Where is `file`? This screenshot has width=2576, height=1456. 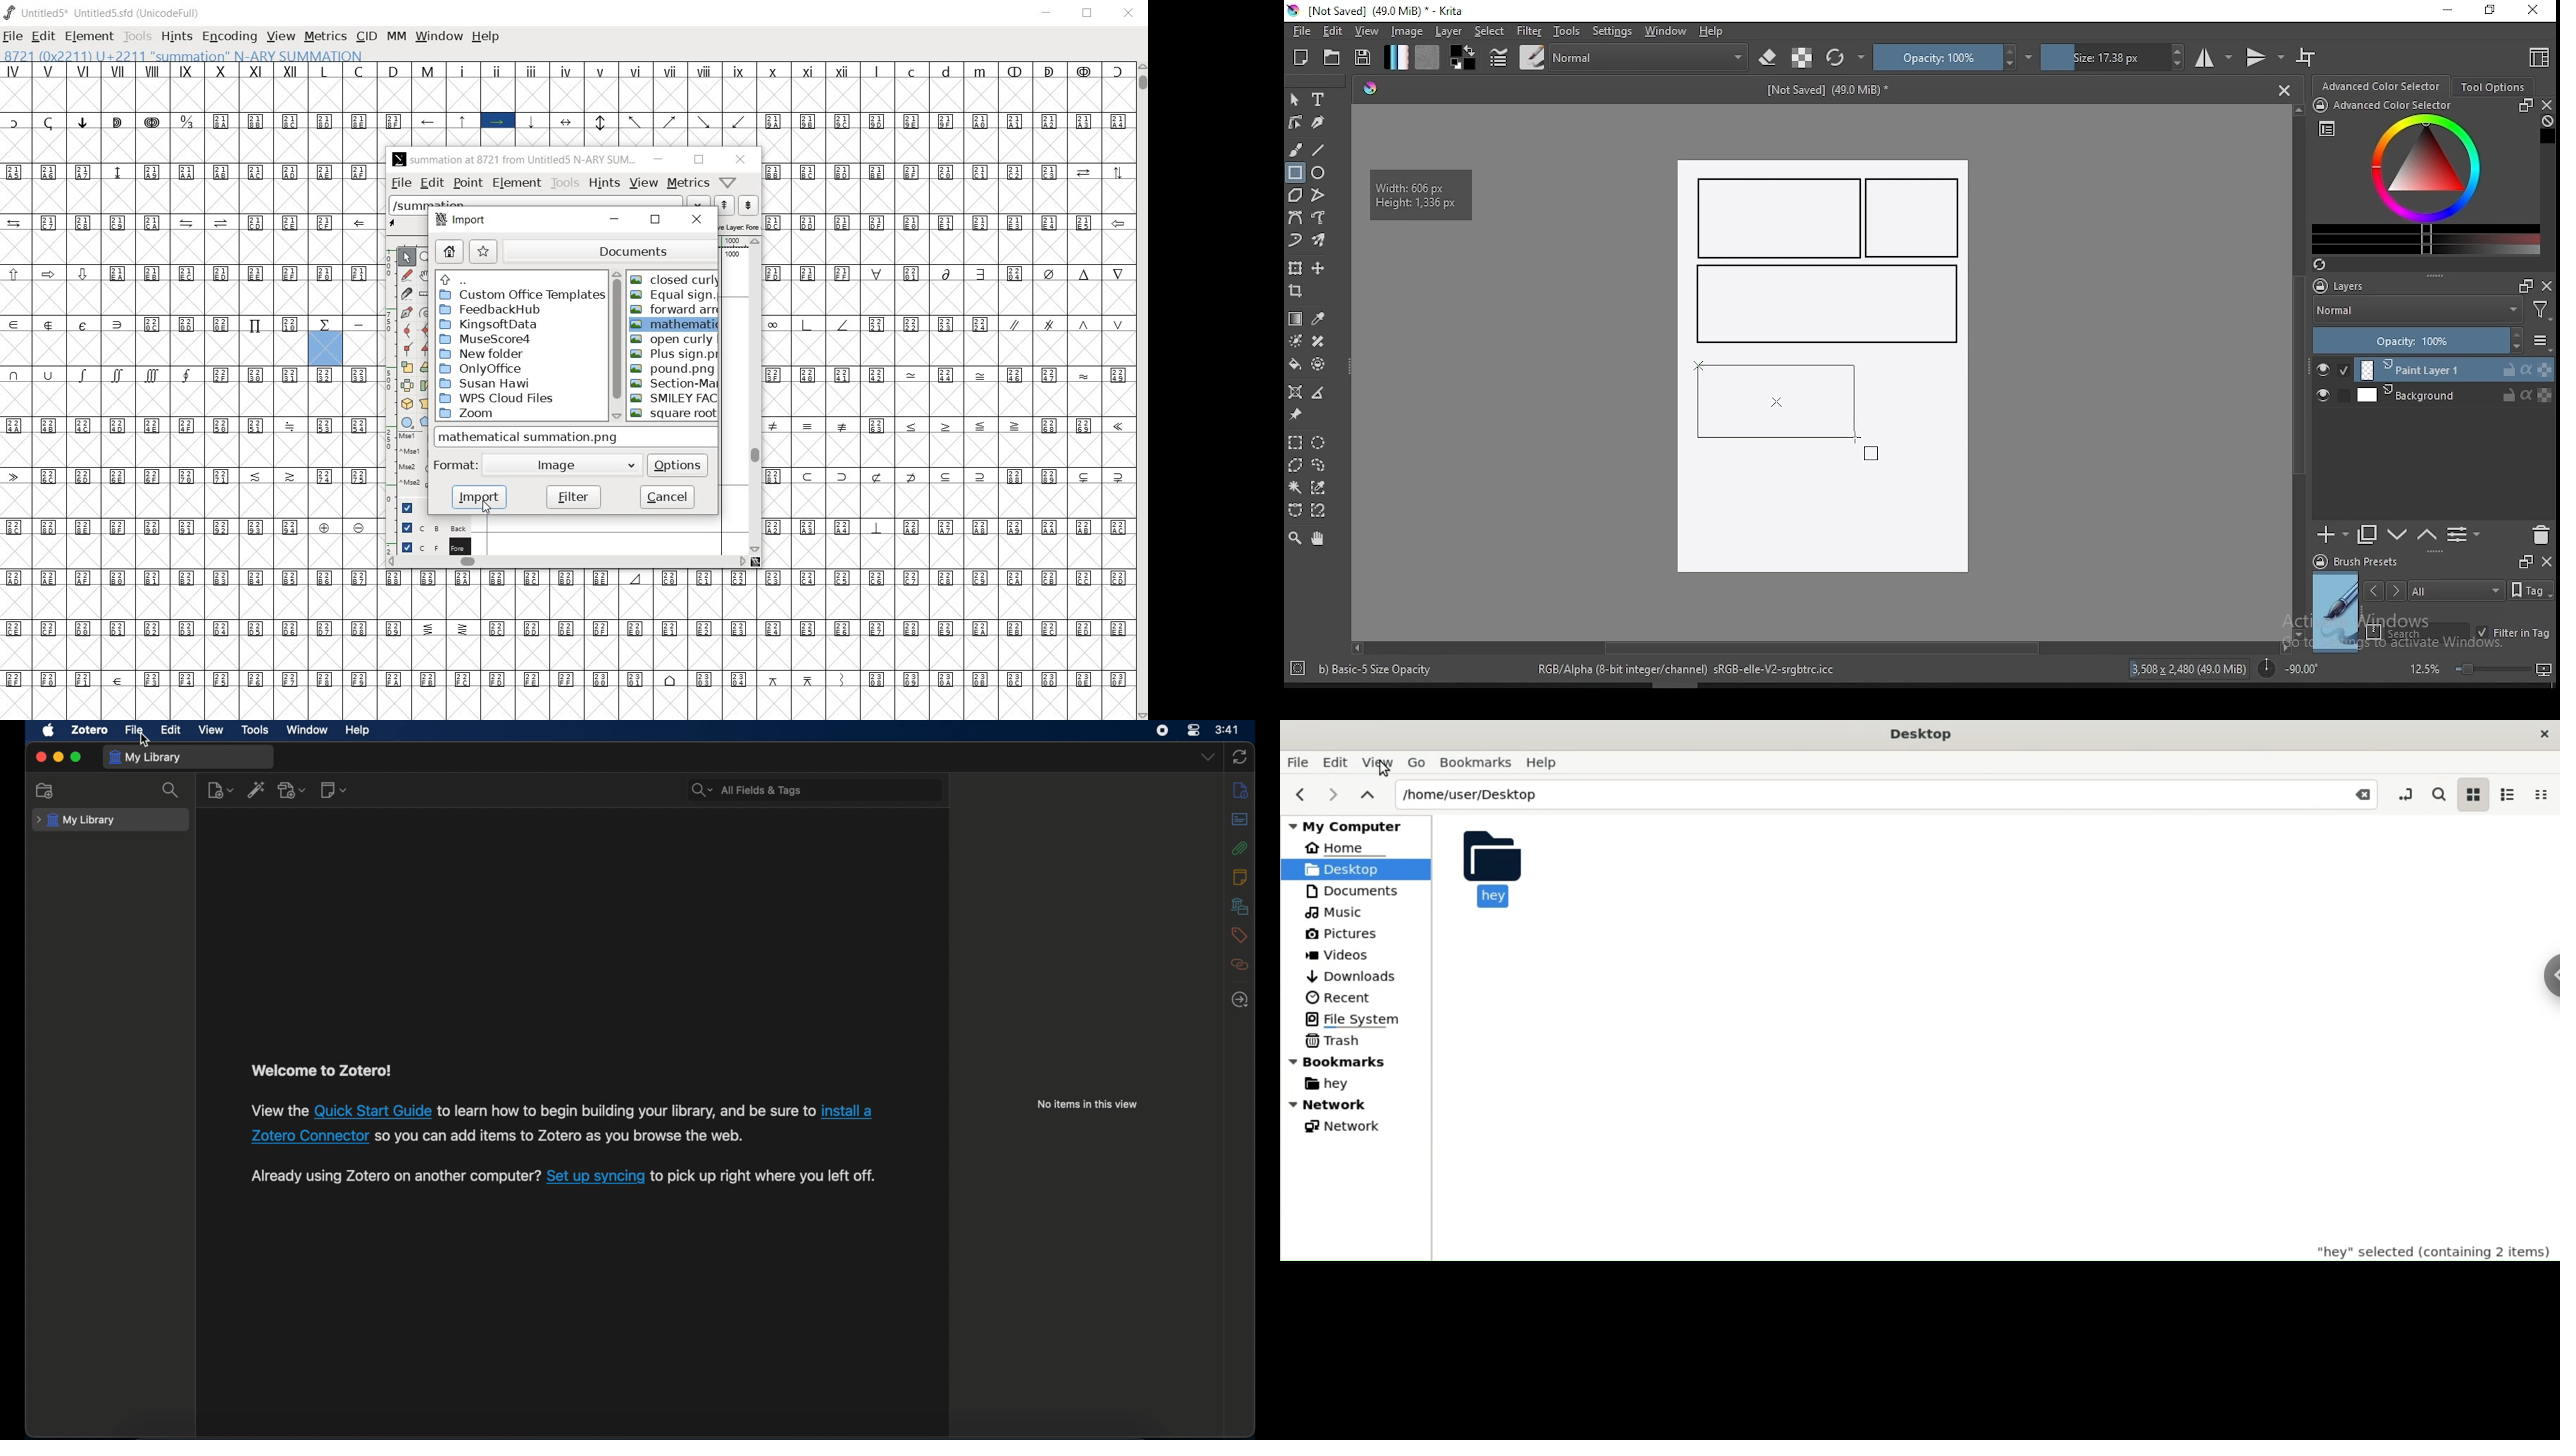
file is located at coordinates (1301, 31).